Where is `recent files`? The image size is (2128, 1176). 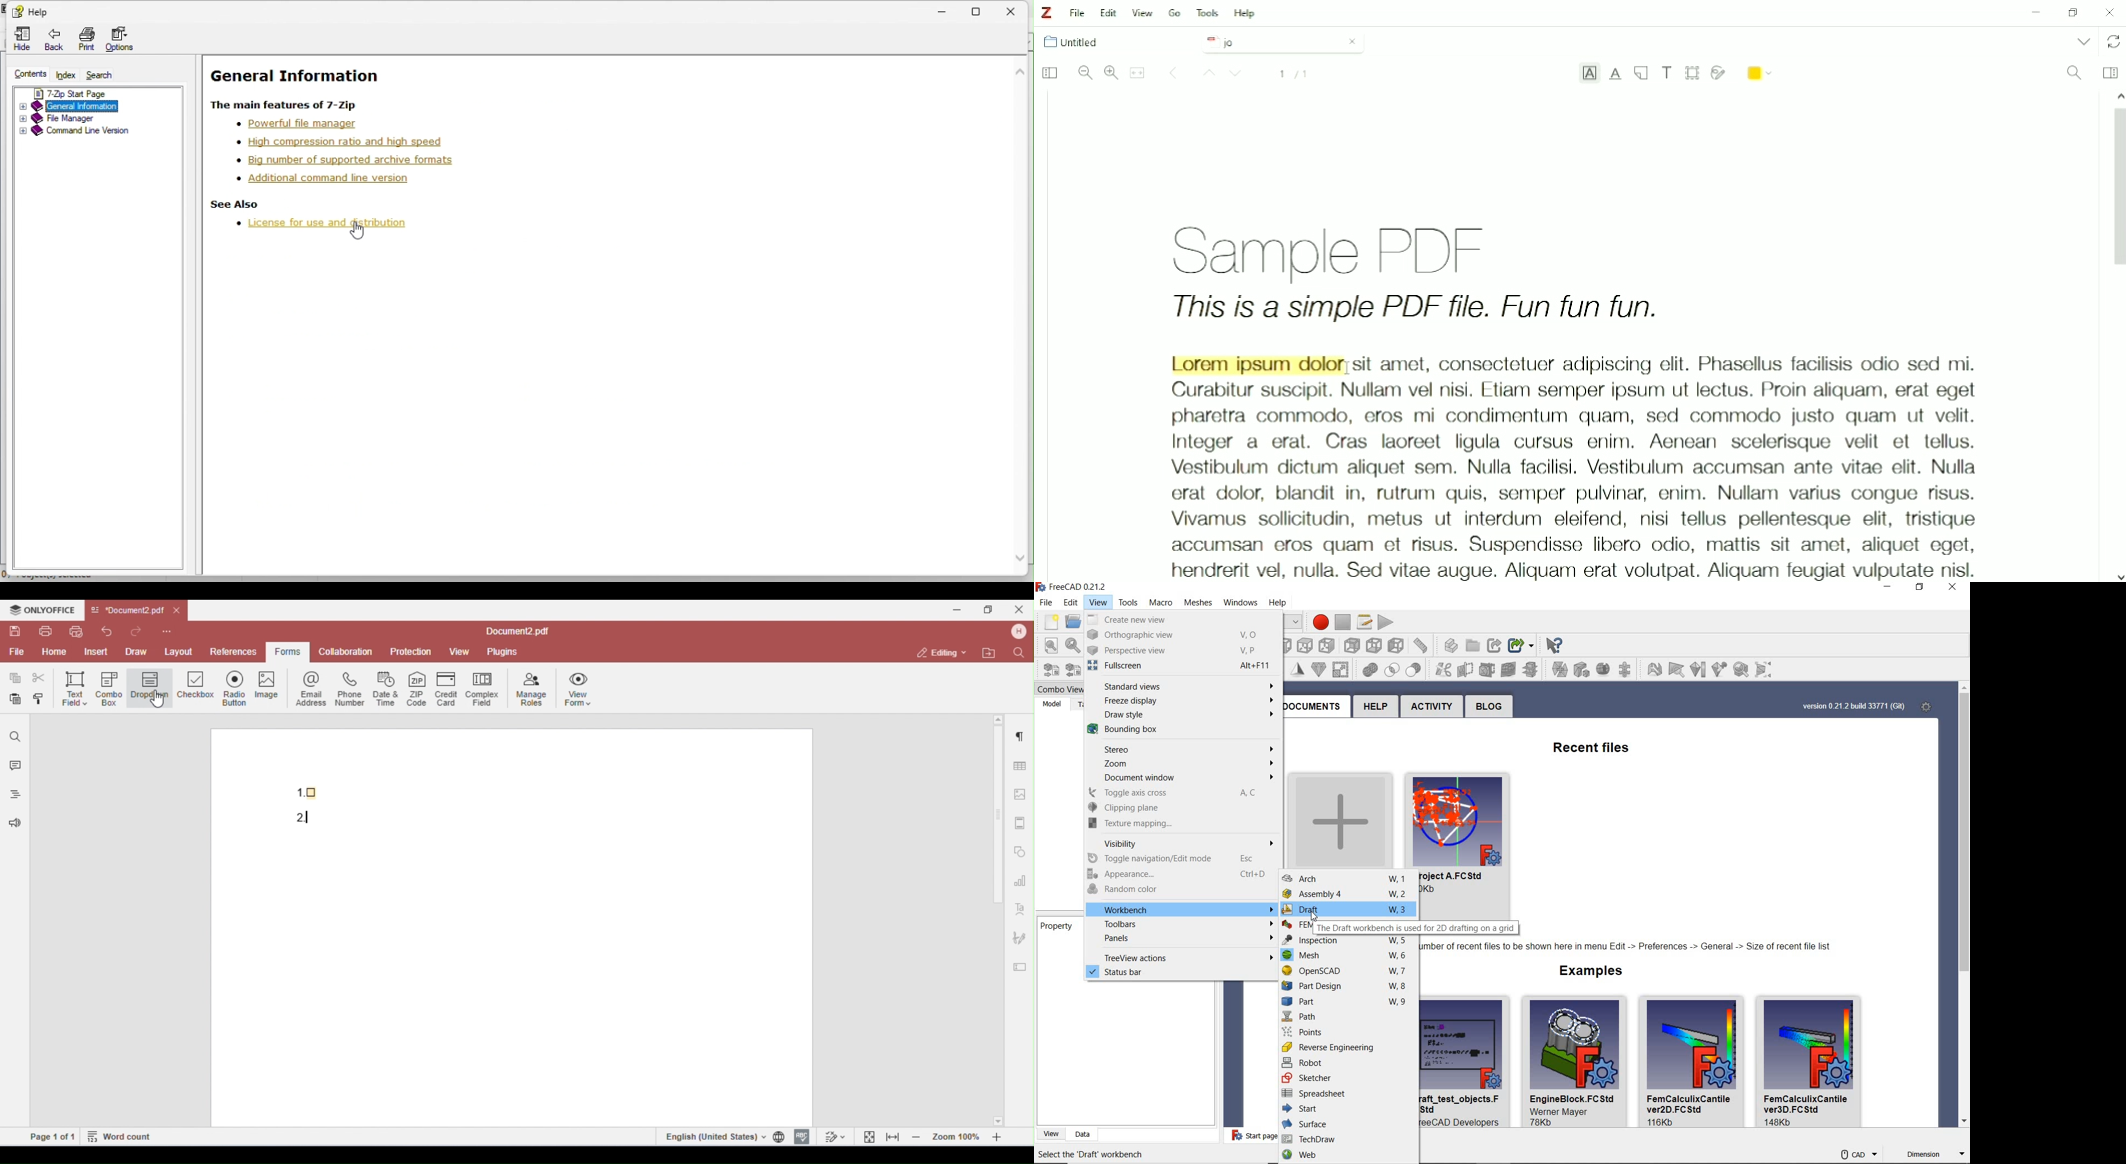
recent files is located at coordinates (1581, 746).